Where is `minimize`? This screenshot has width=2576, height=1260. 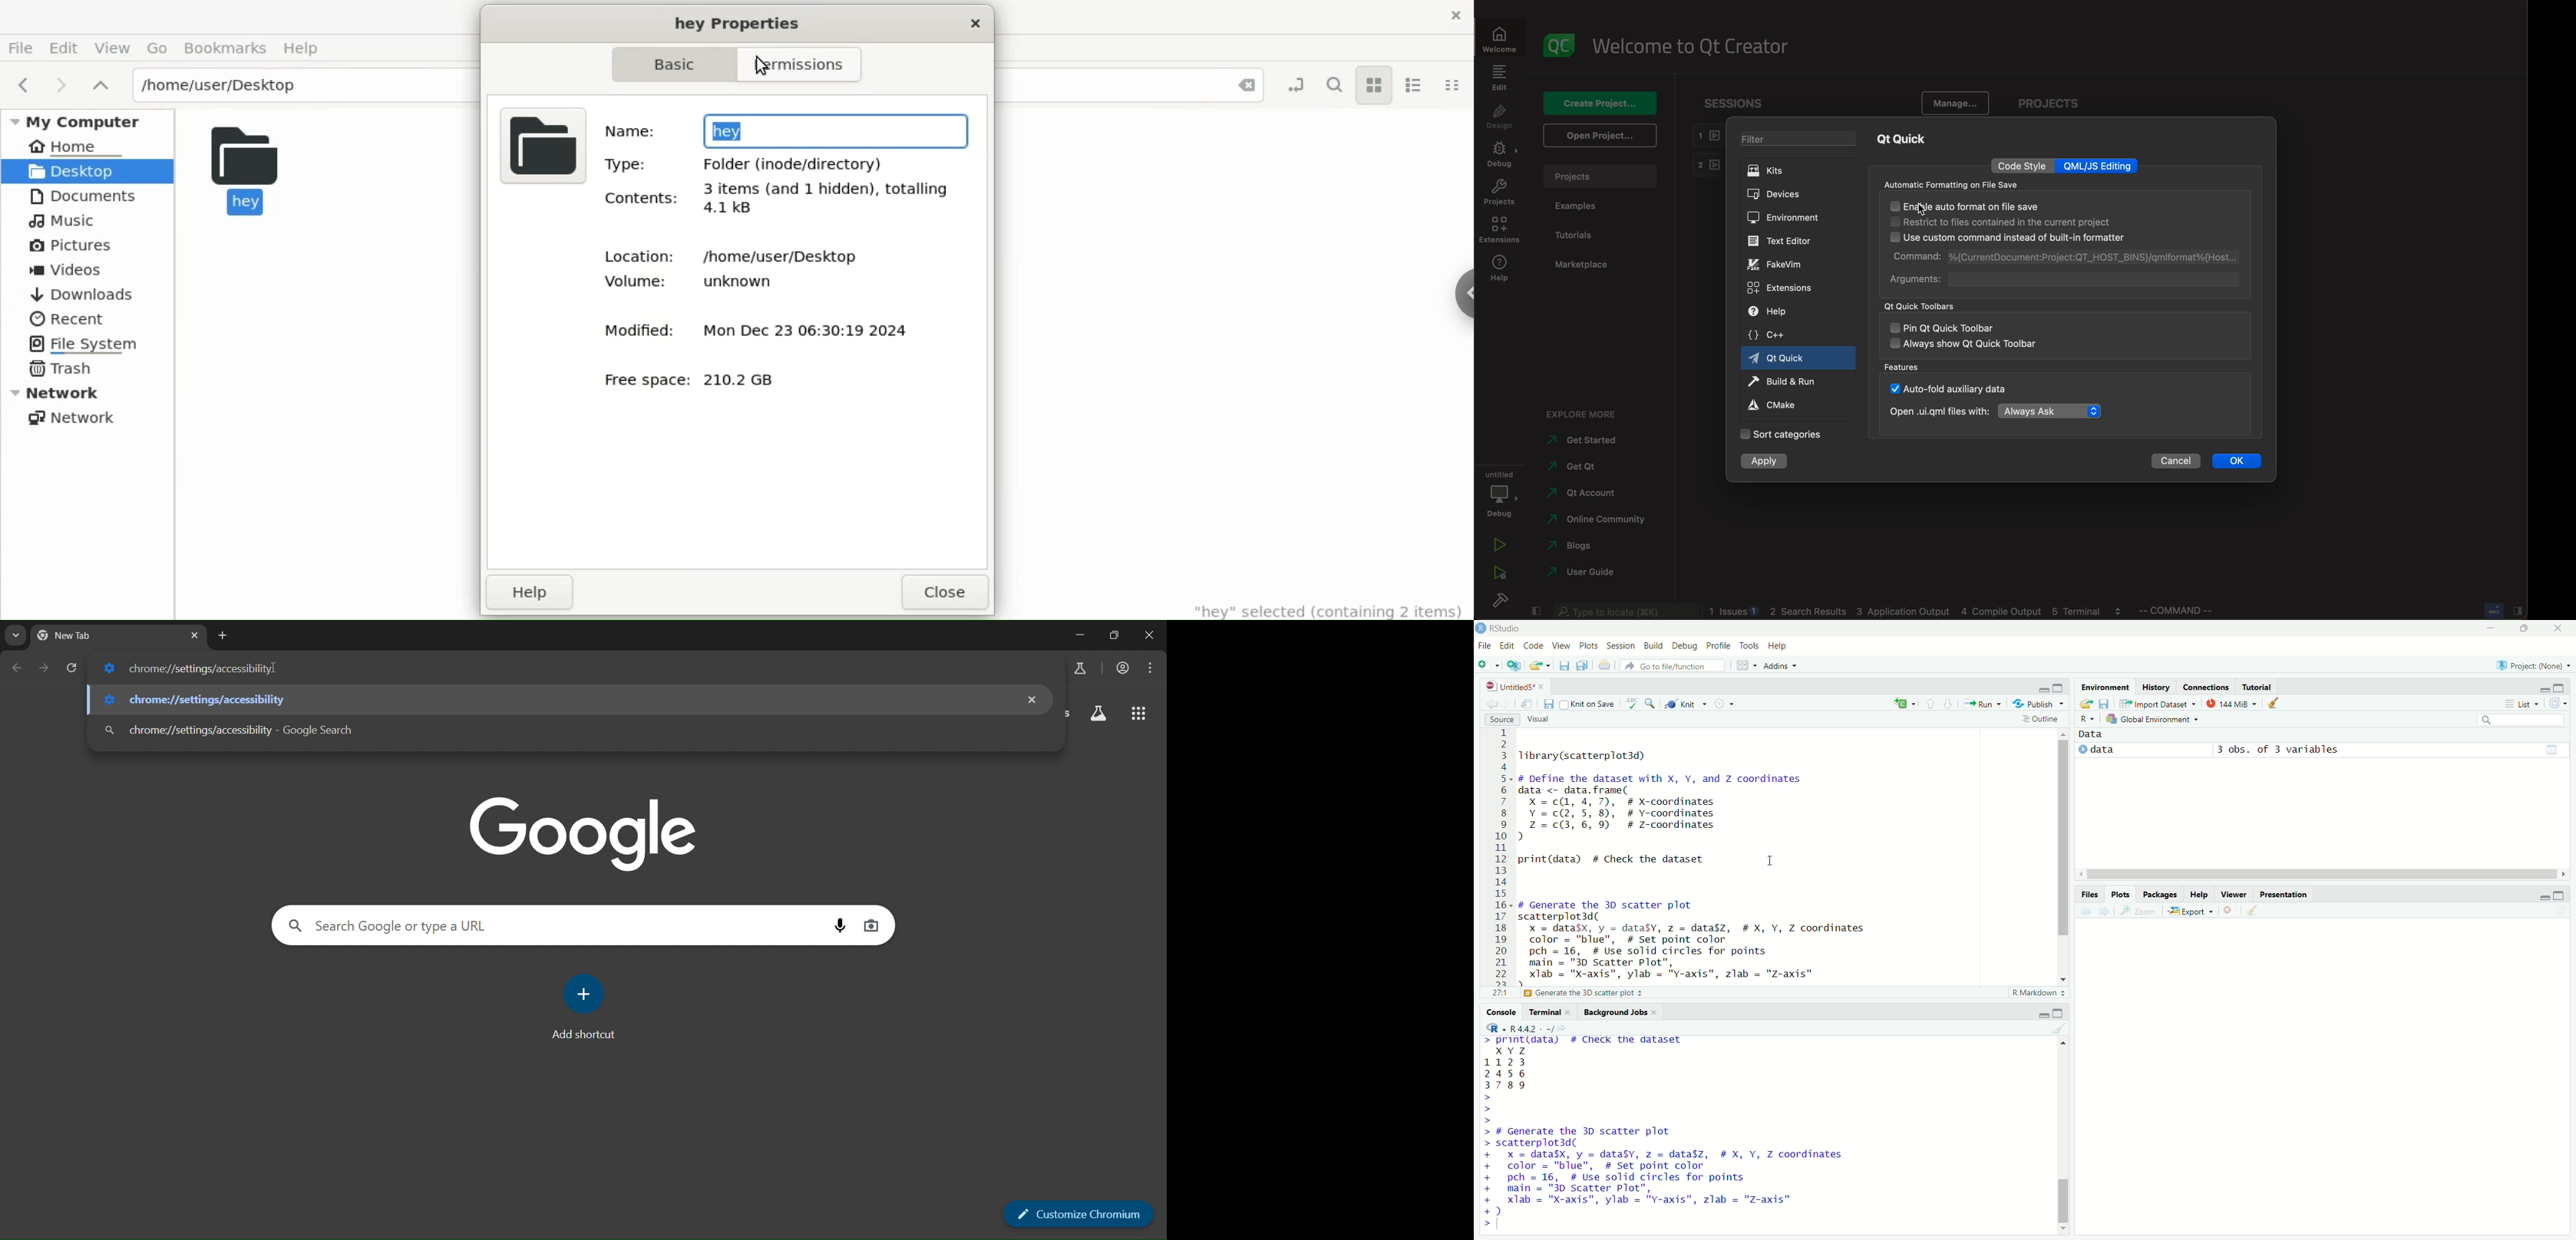 minimize is located at coordinates (2544, 685).